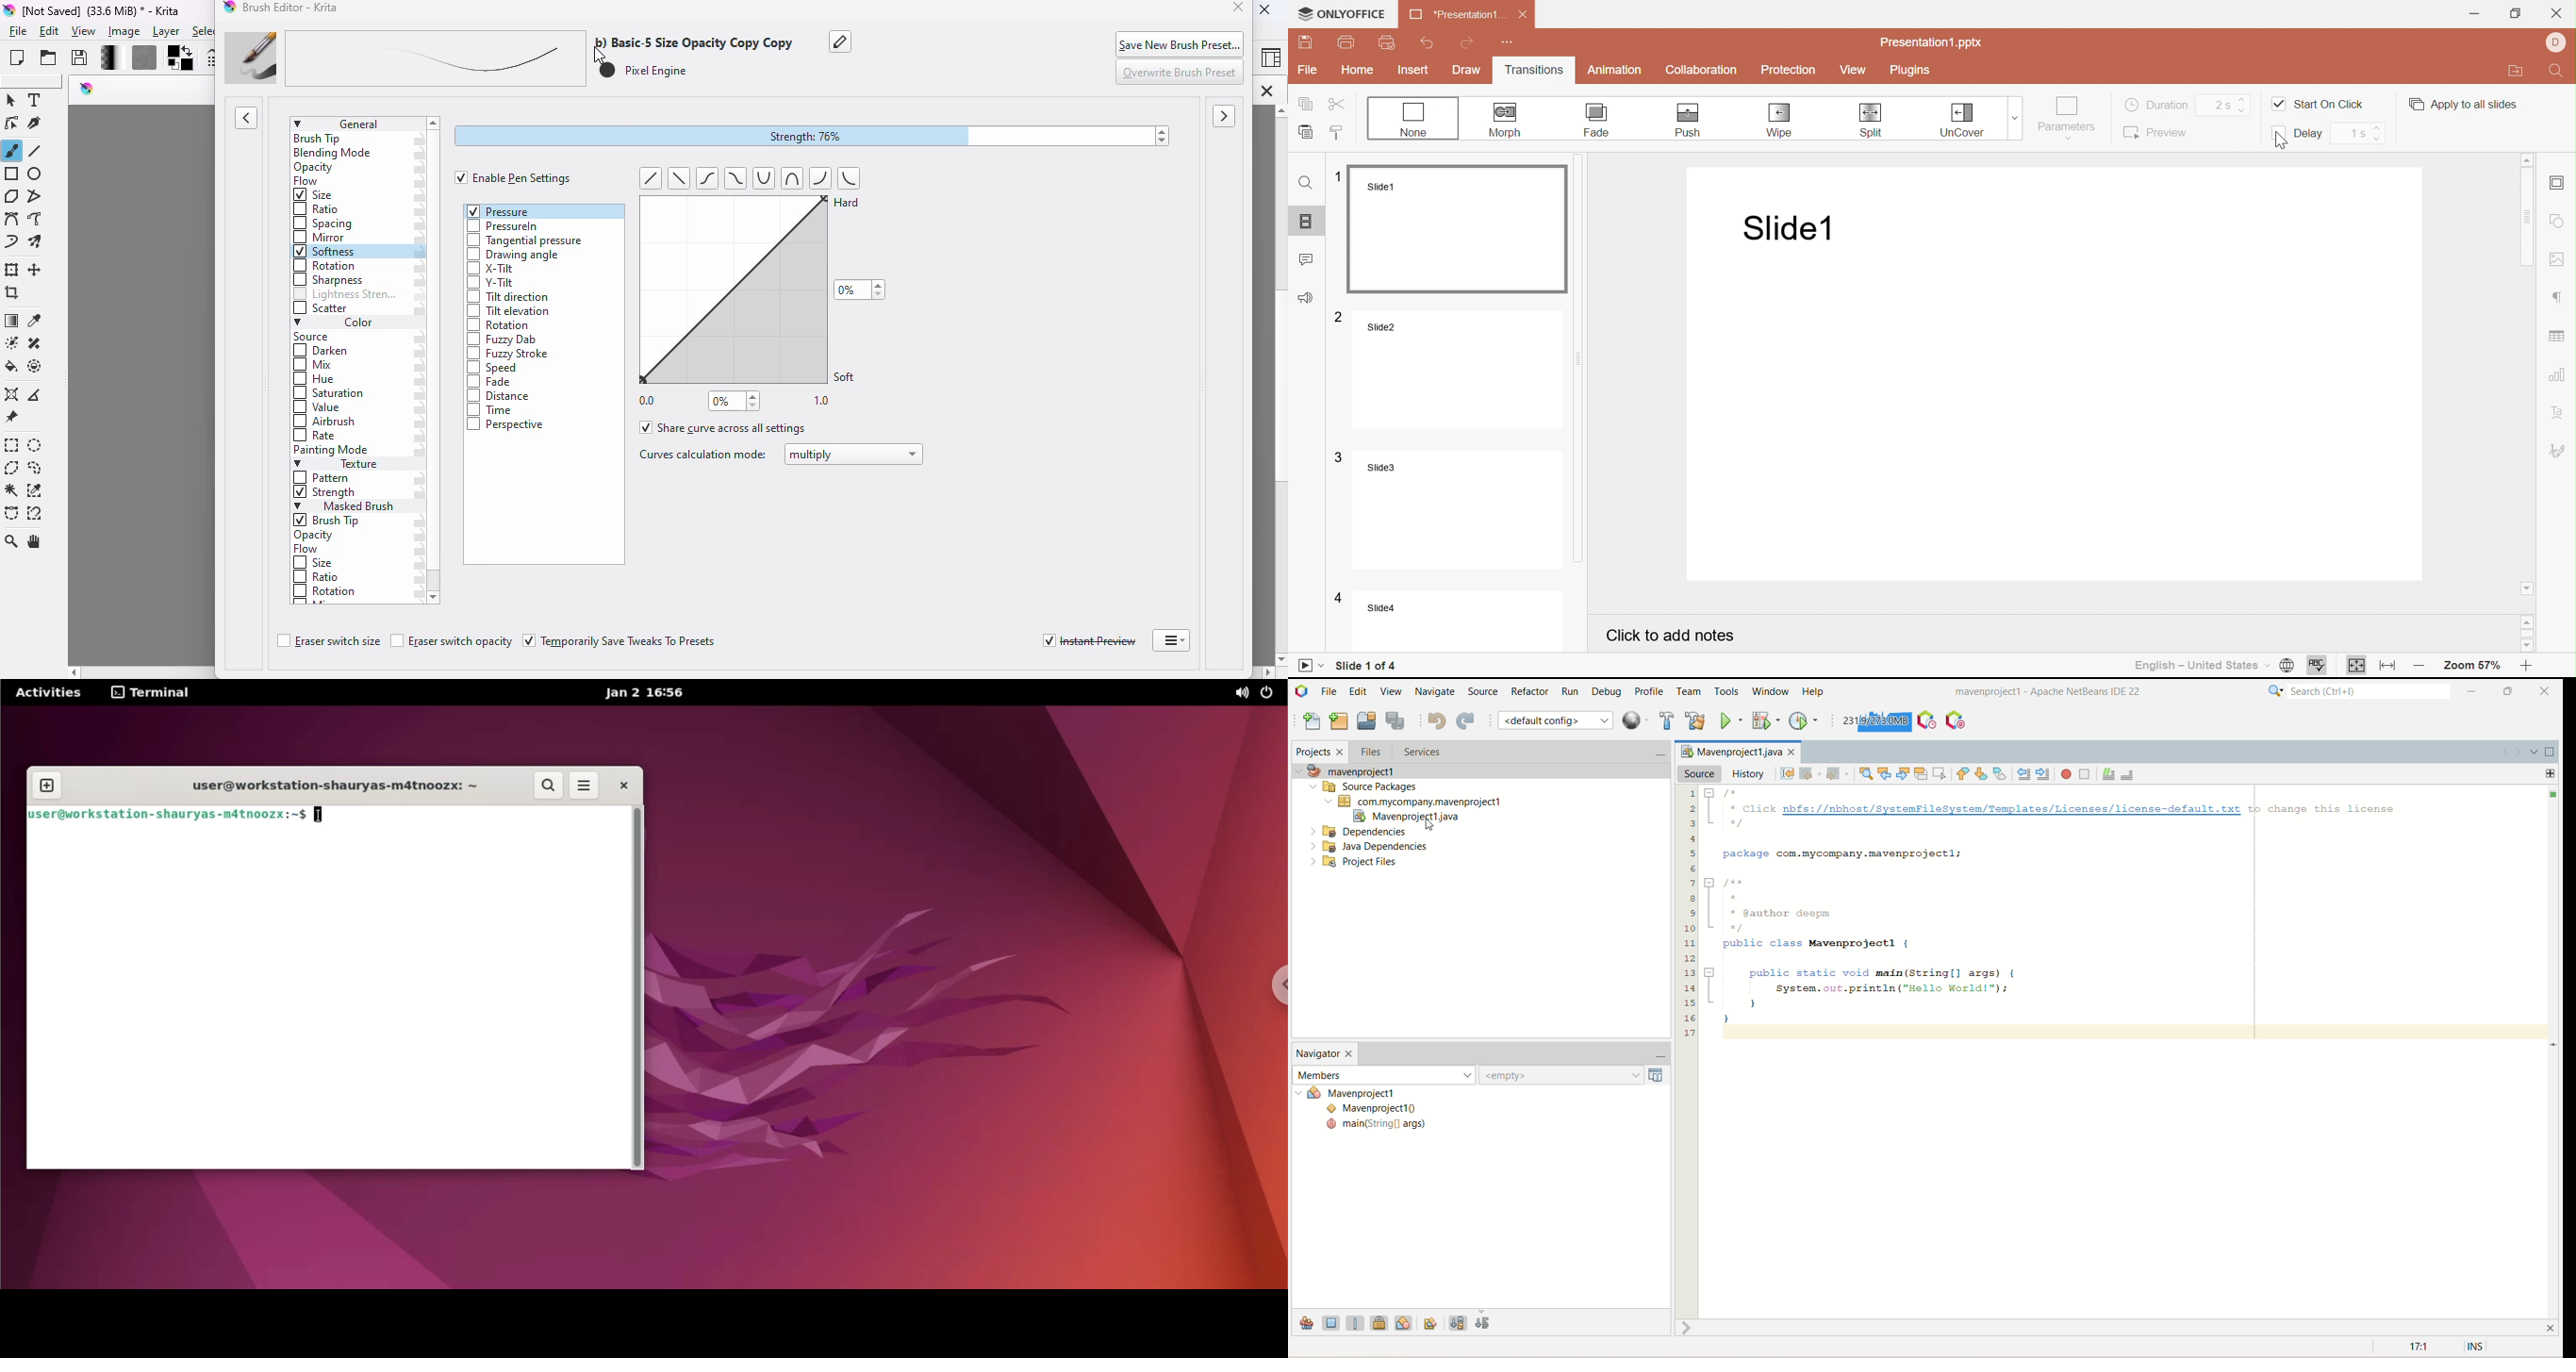 The width and height of the screenshot is (2576, 1372). Describe the element at coordinates (330, 394) in the screenshot. I see `saturation` at that location.